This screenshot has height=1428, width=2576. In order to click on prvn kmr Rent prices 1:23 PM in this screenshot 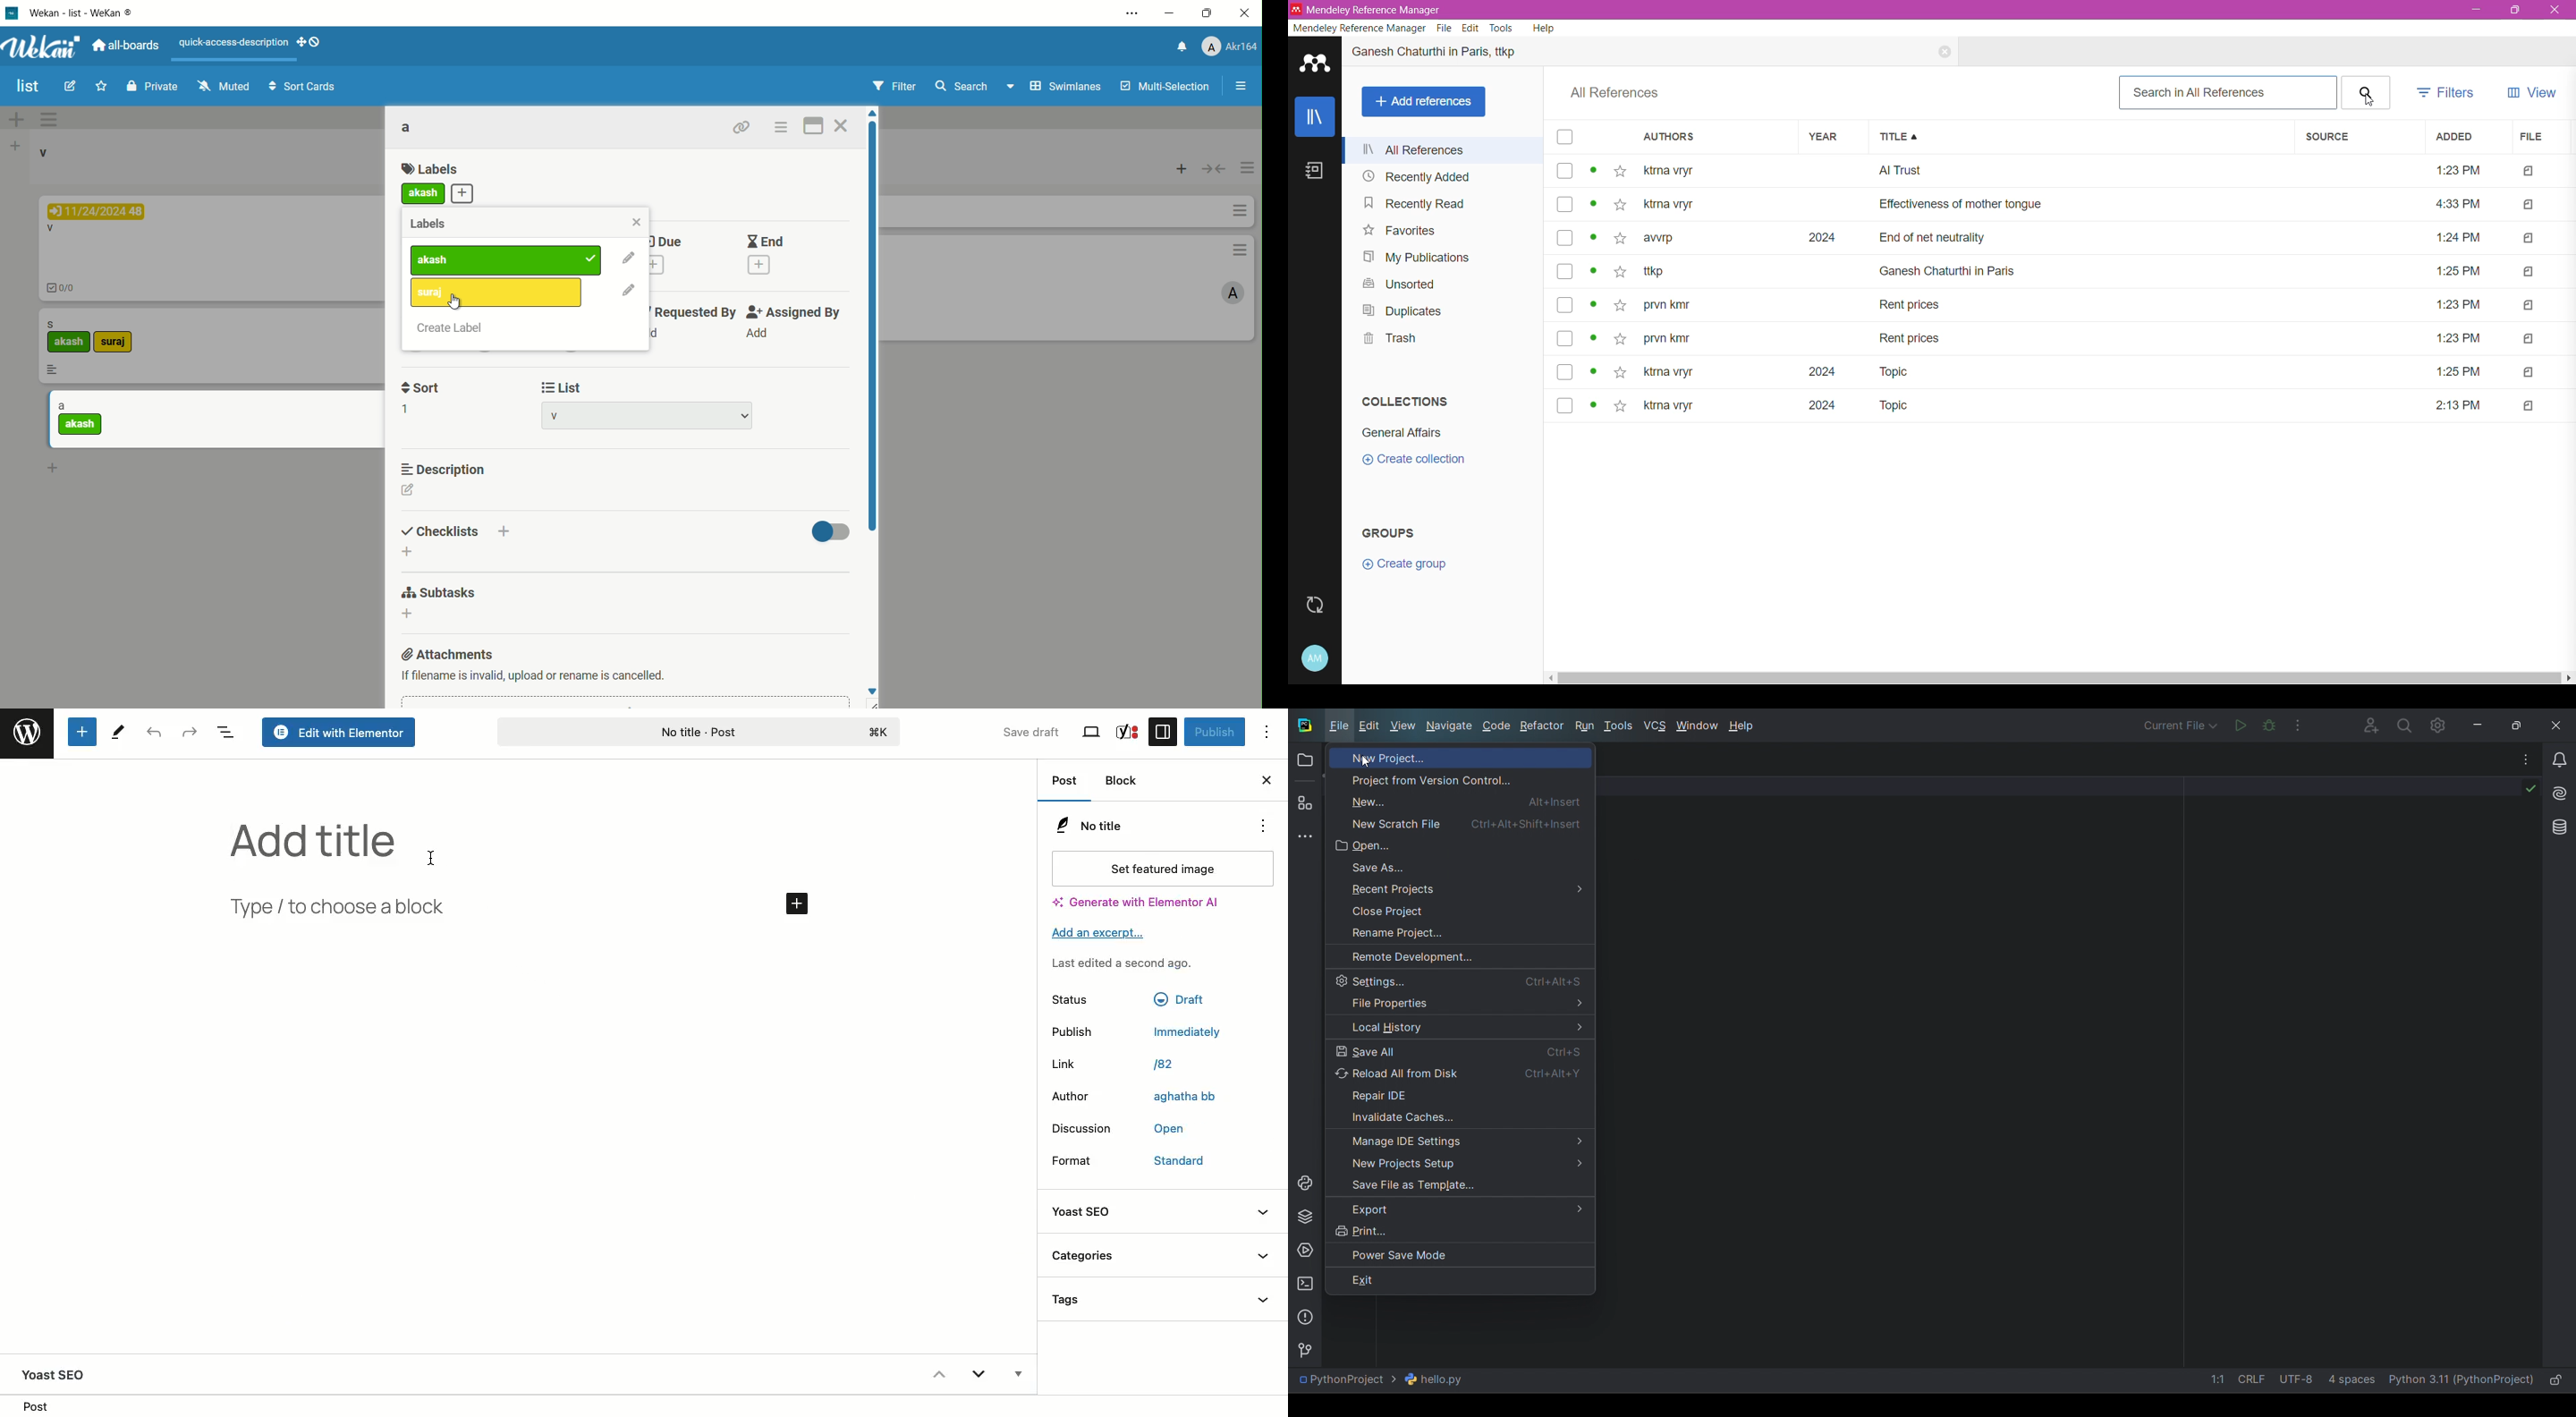, I will do `click(2063, 307)`.